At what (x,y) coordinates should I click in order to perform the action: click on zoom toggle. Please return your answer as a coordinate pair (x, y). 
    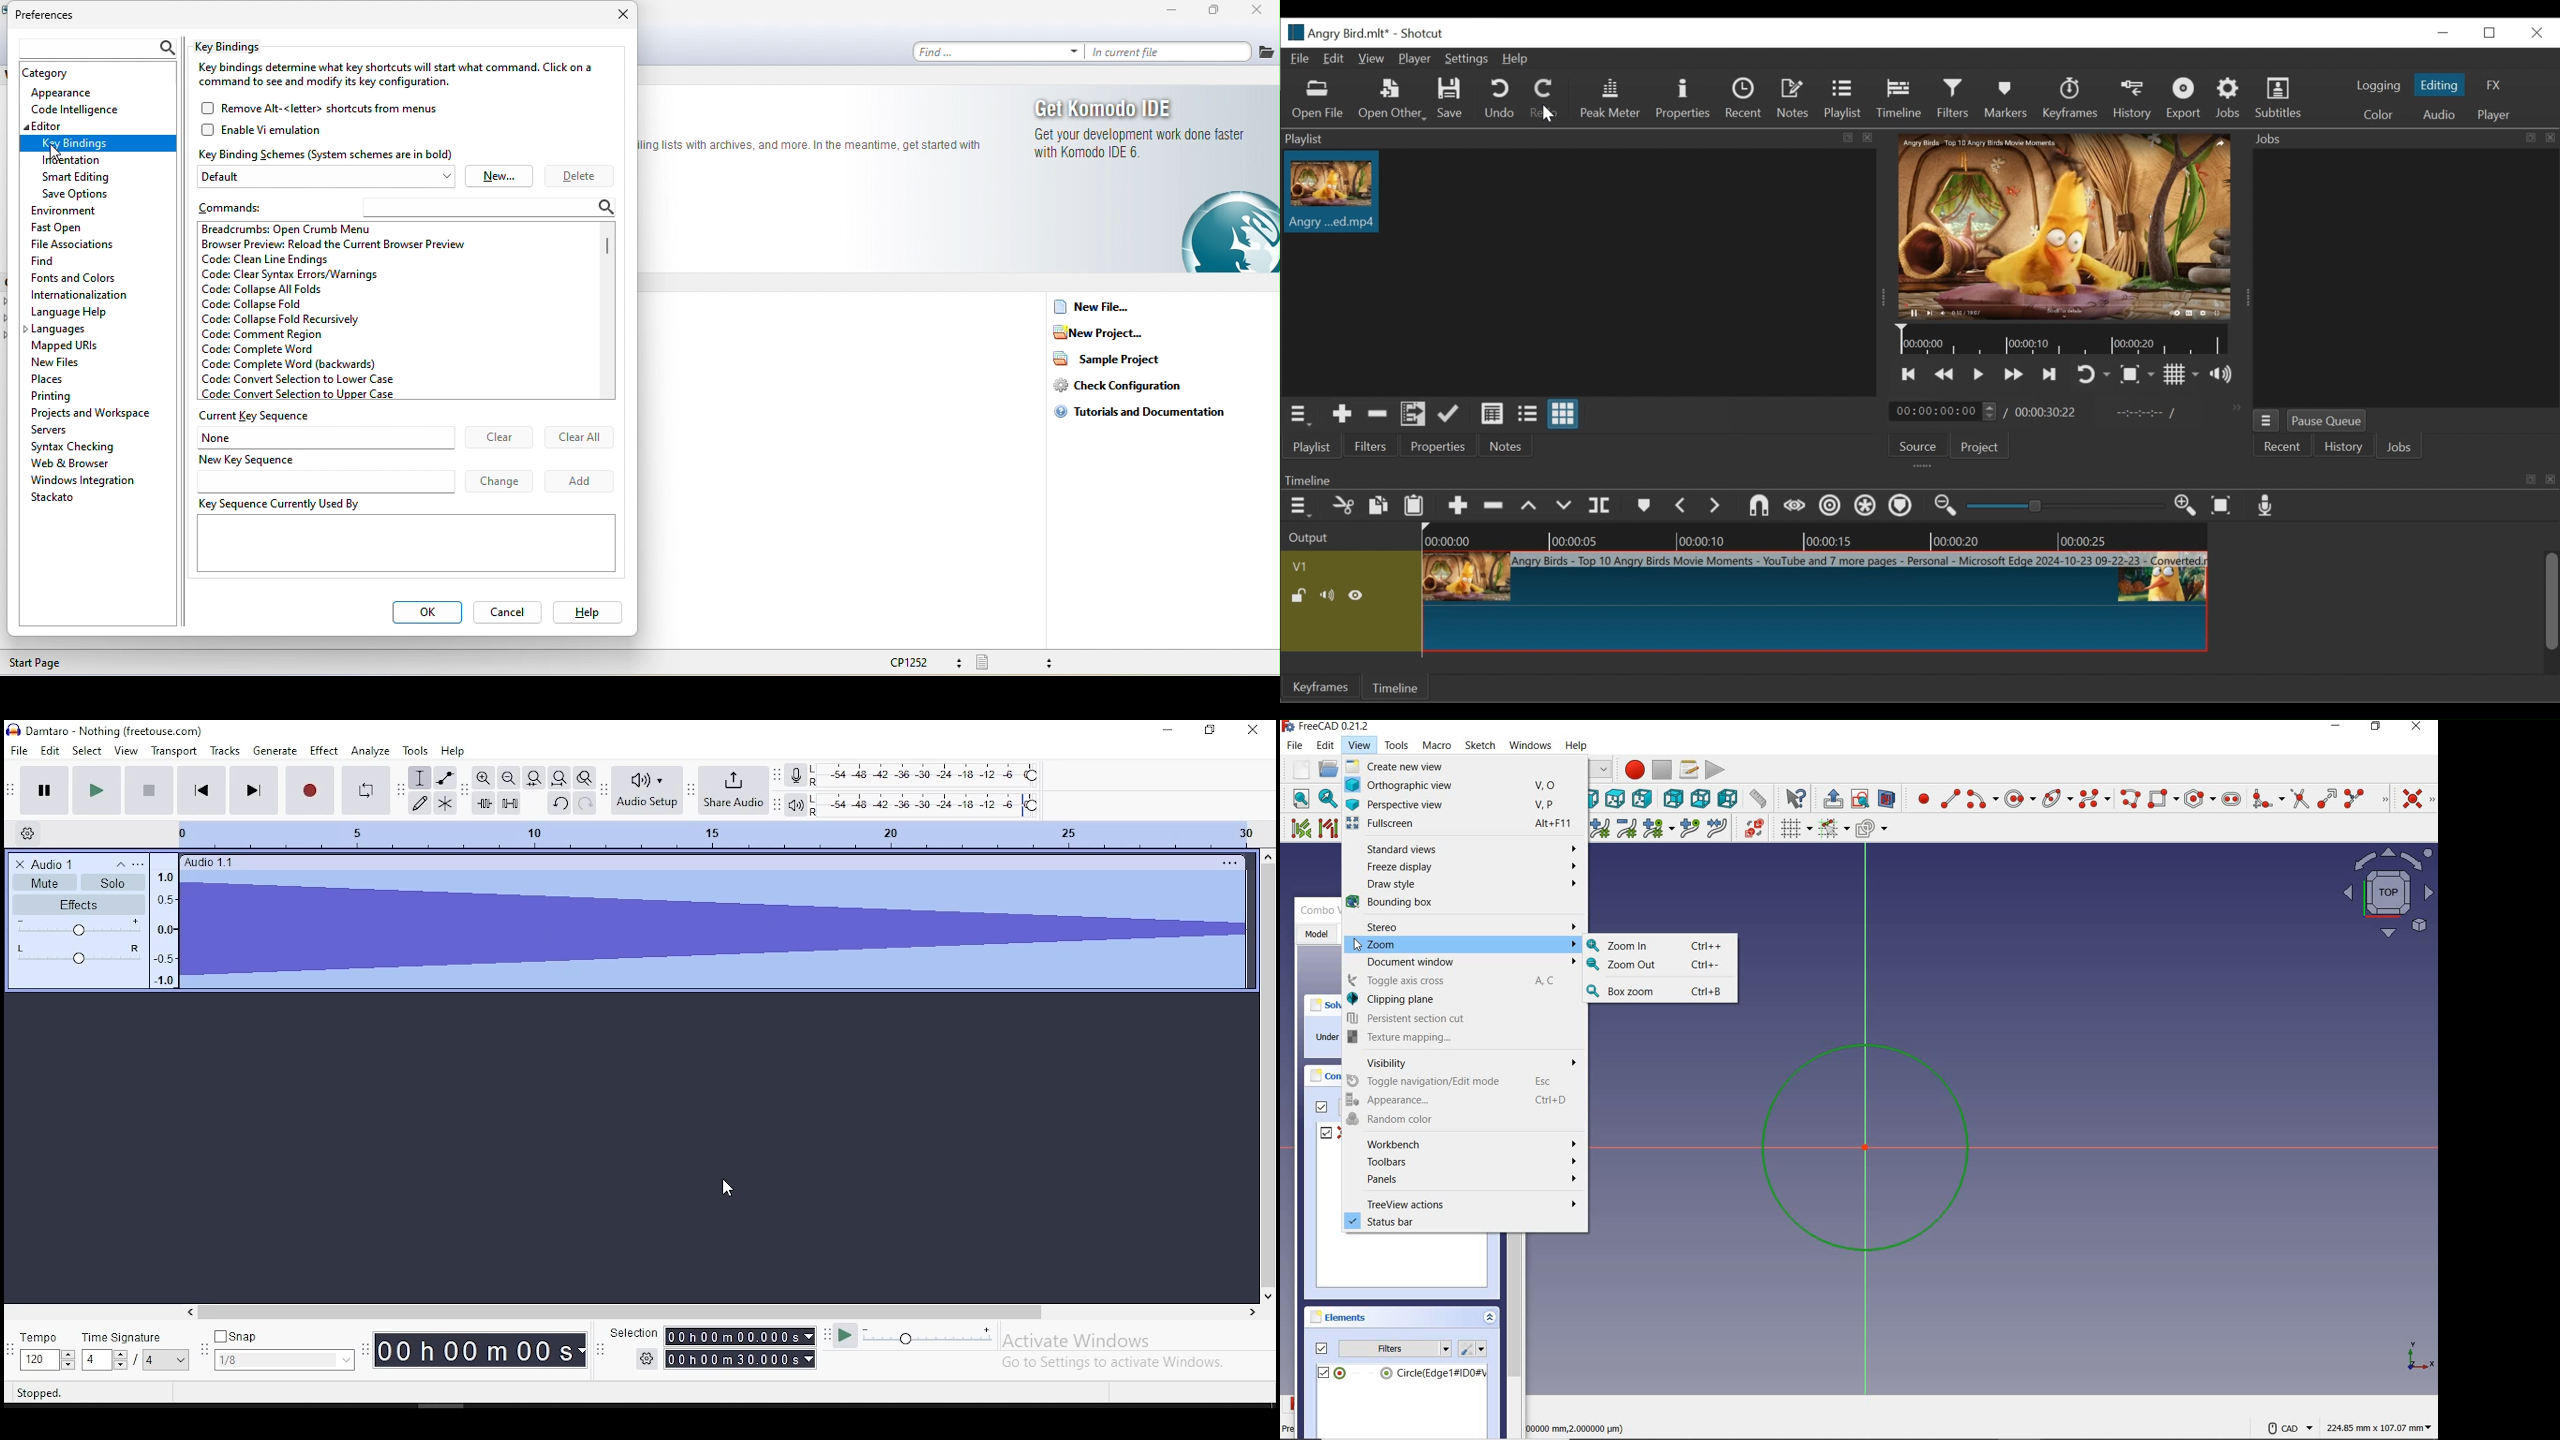
    Looking at the image, I should click on (585, 777).